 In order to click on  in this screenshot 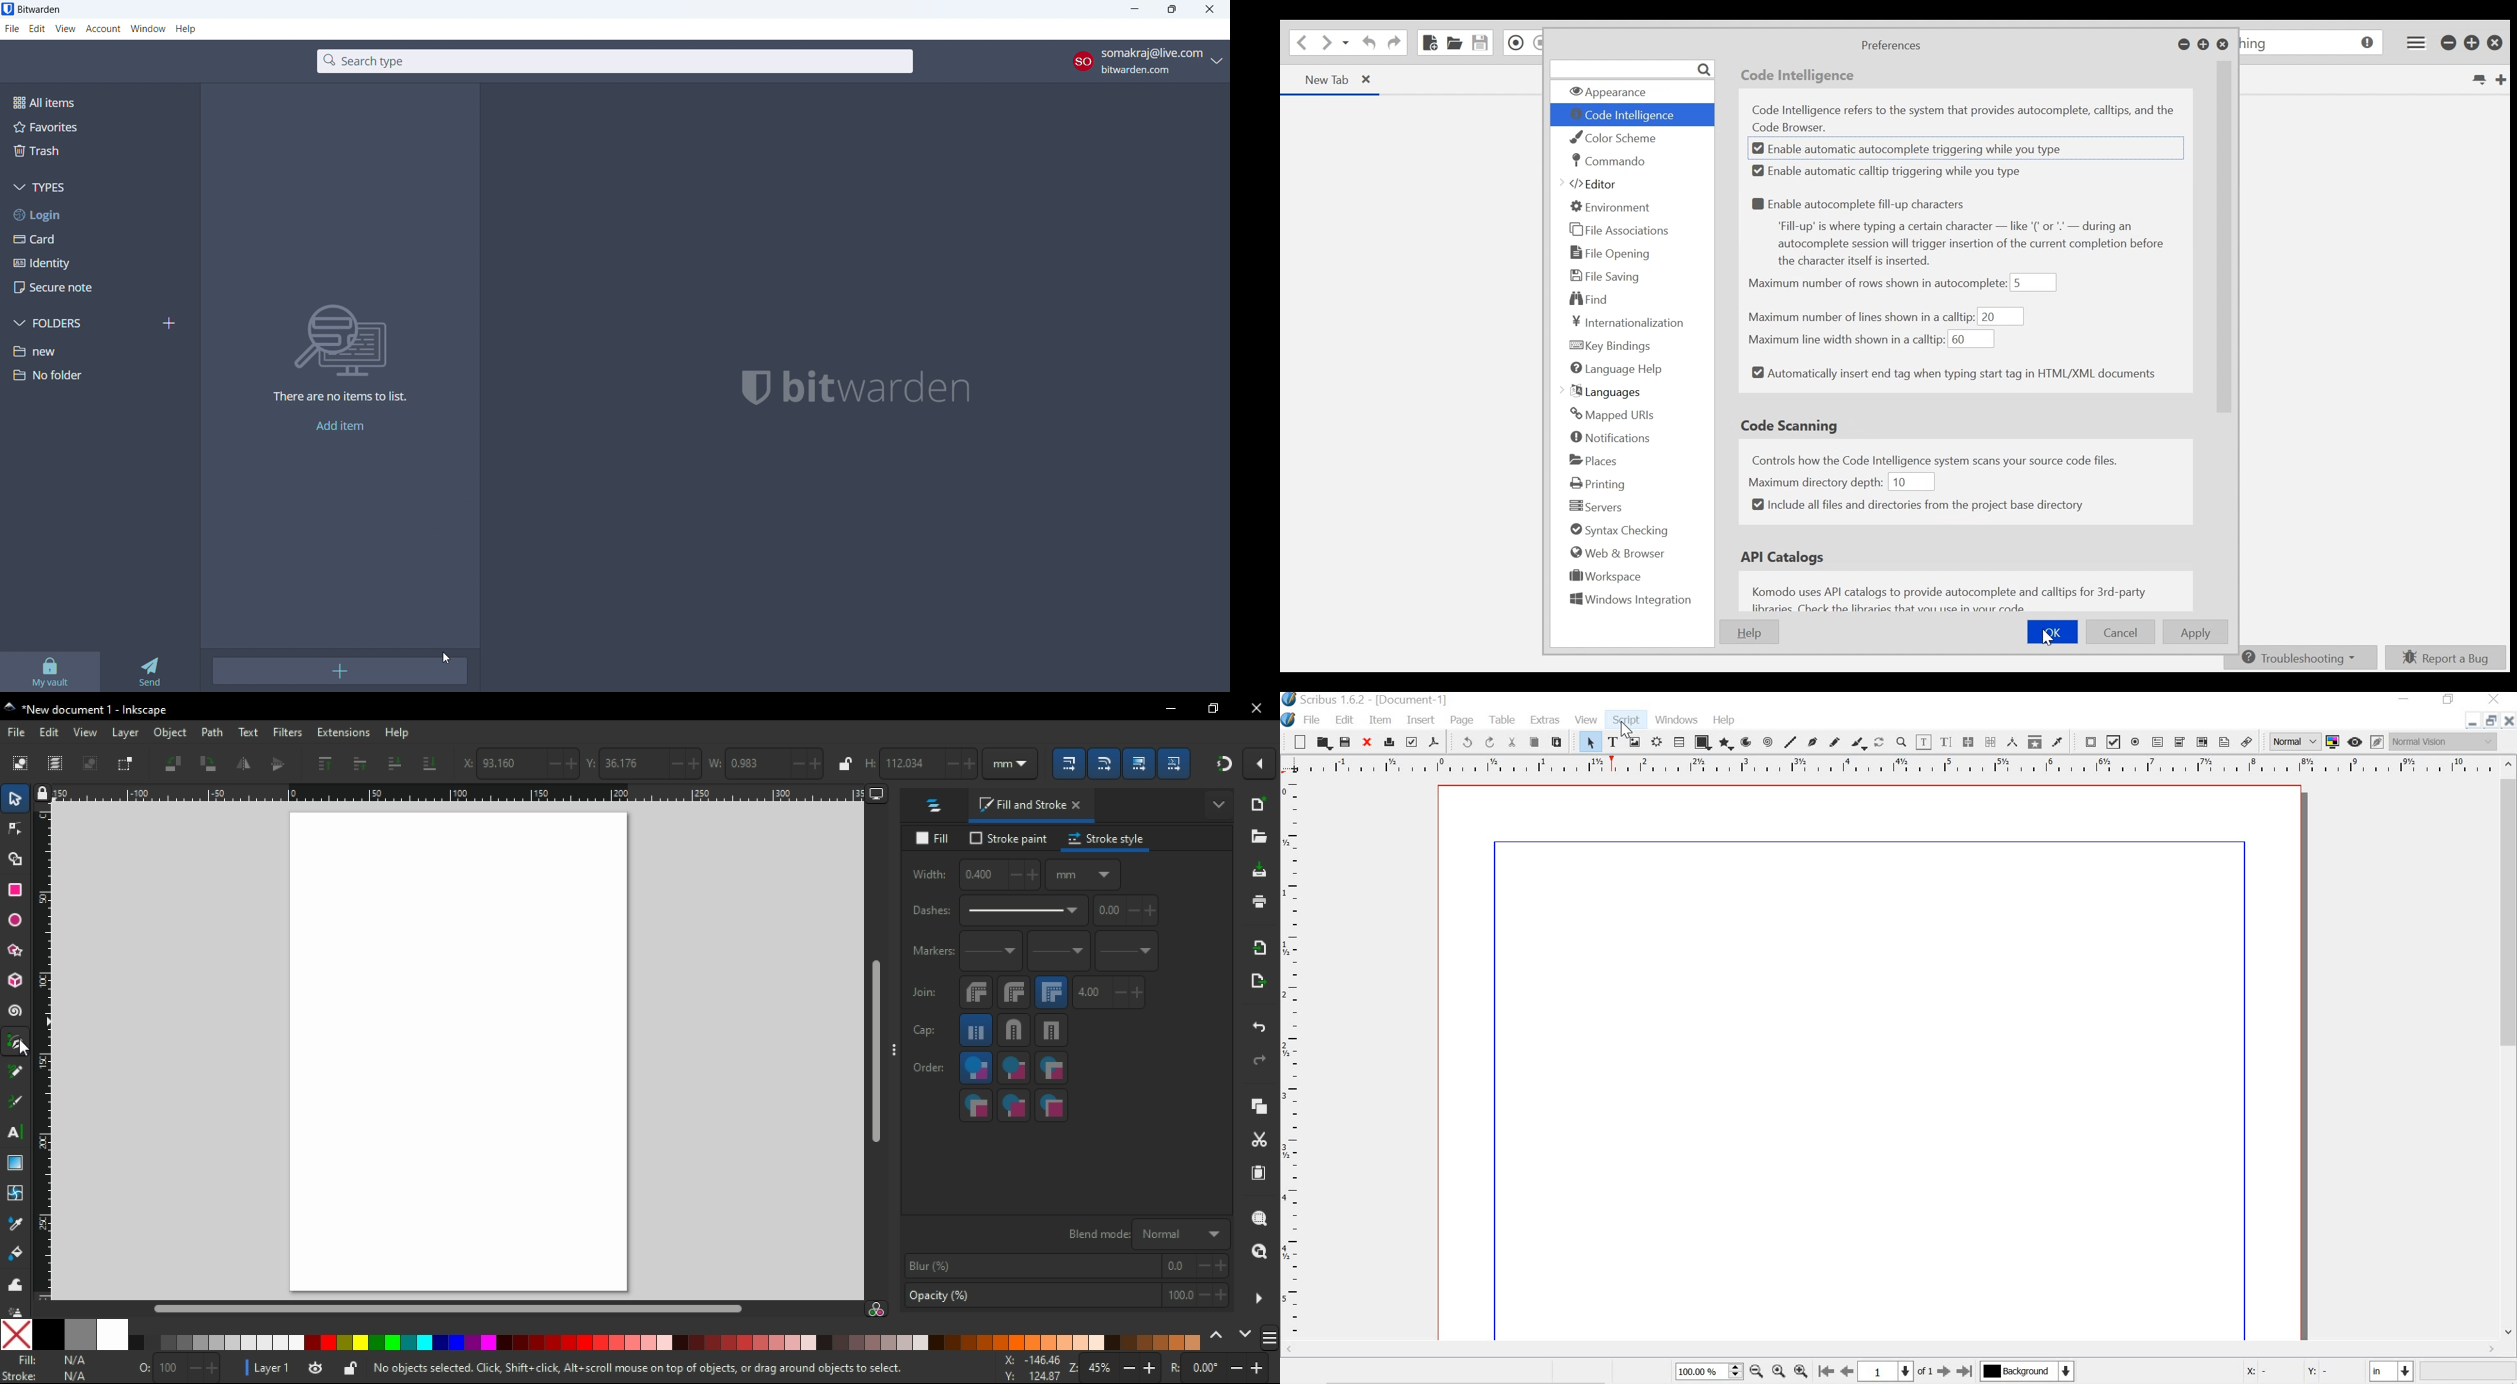, I will do `click(1108, 991)`.